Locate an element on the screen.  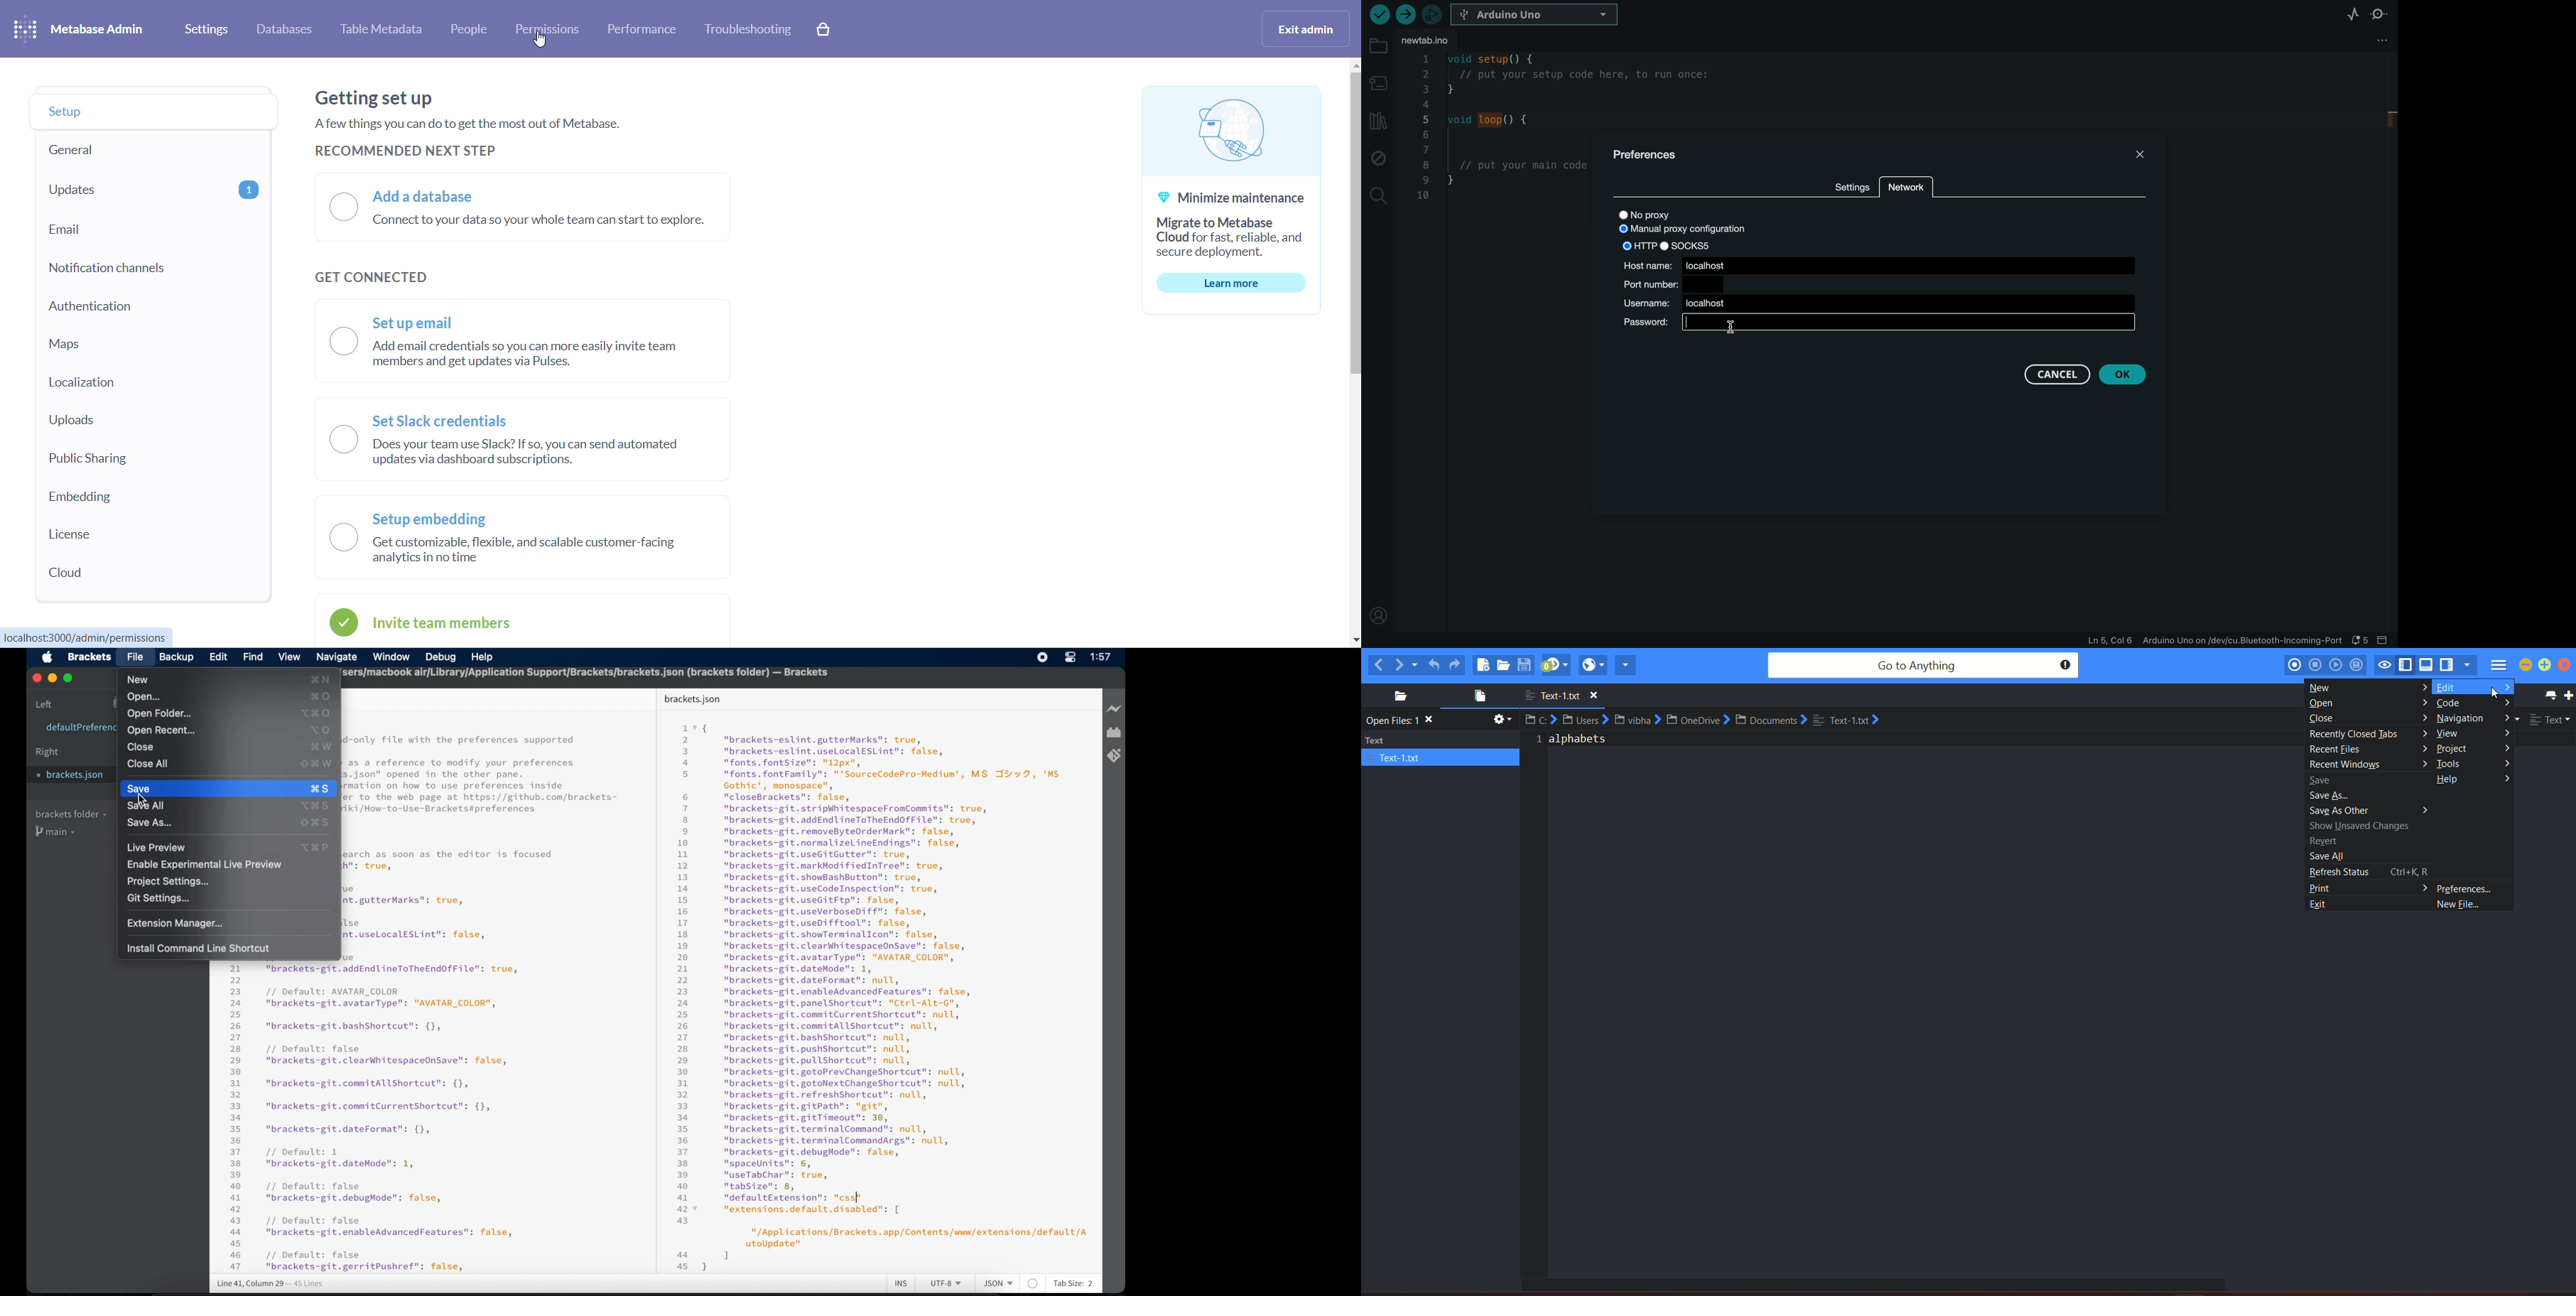
view in browser is located at coordinates (1593, 664).